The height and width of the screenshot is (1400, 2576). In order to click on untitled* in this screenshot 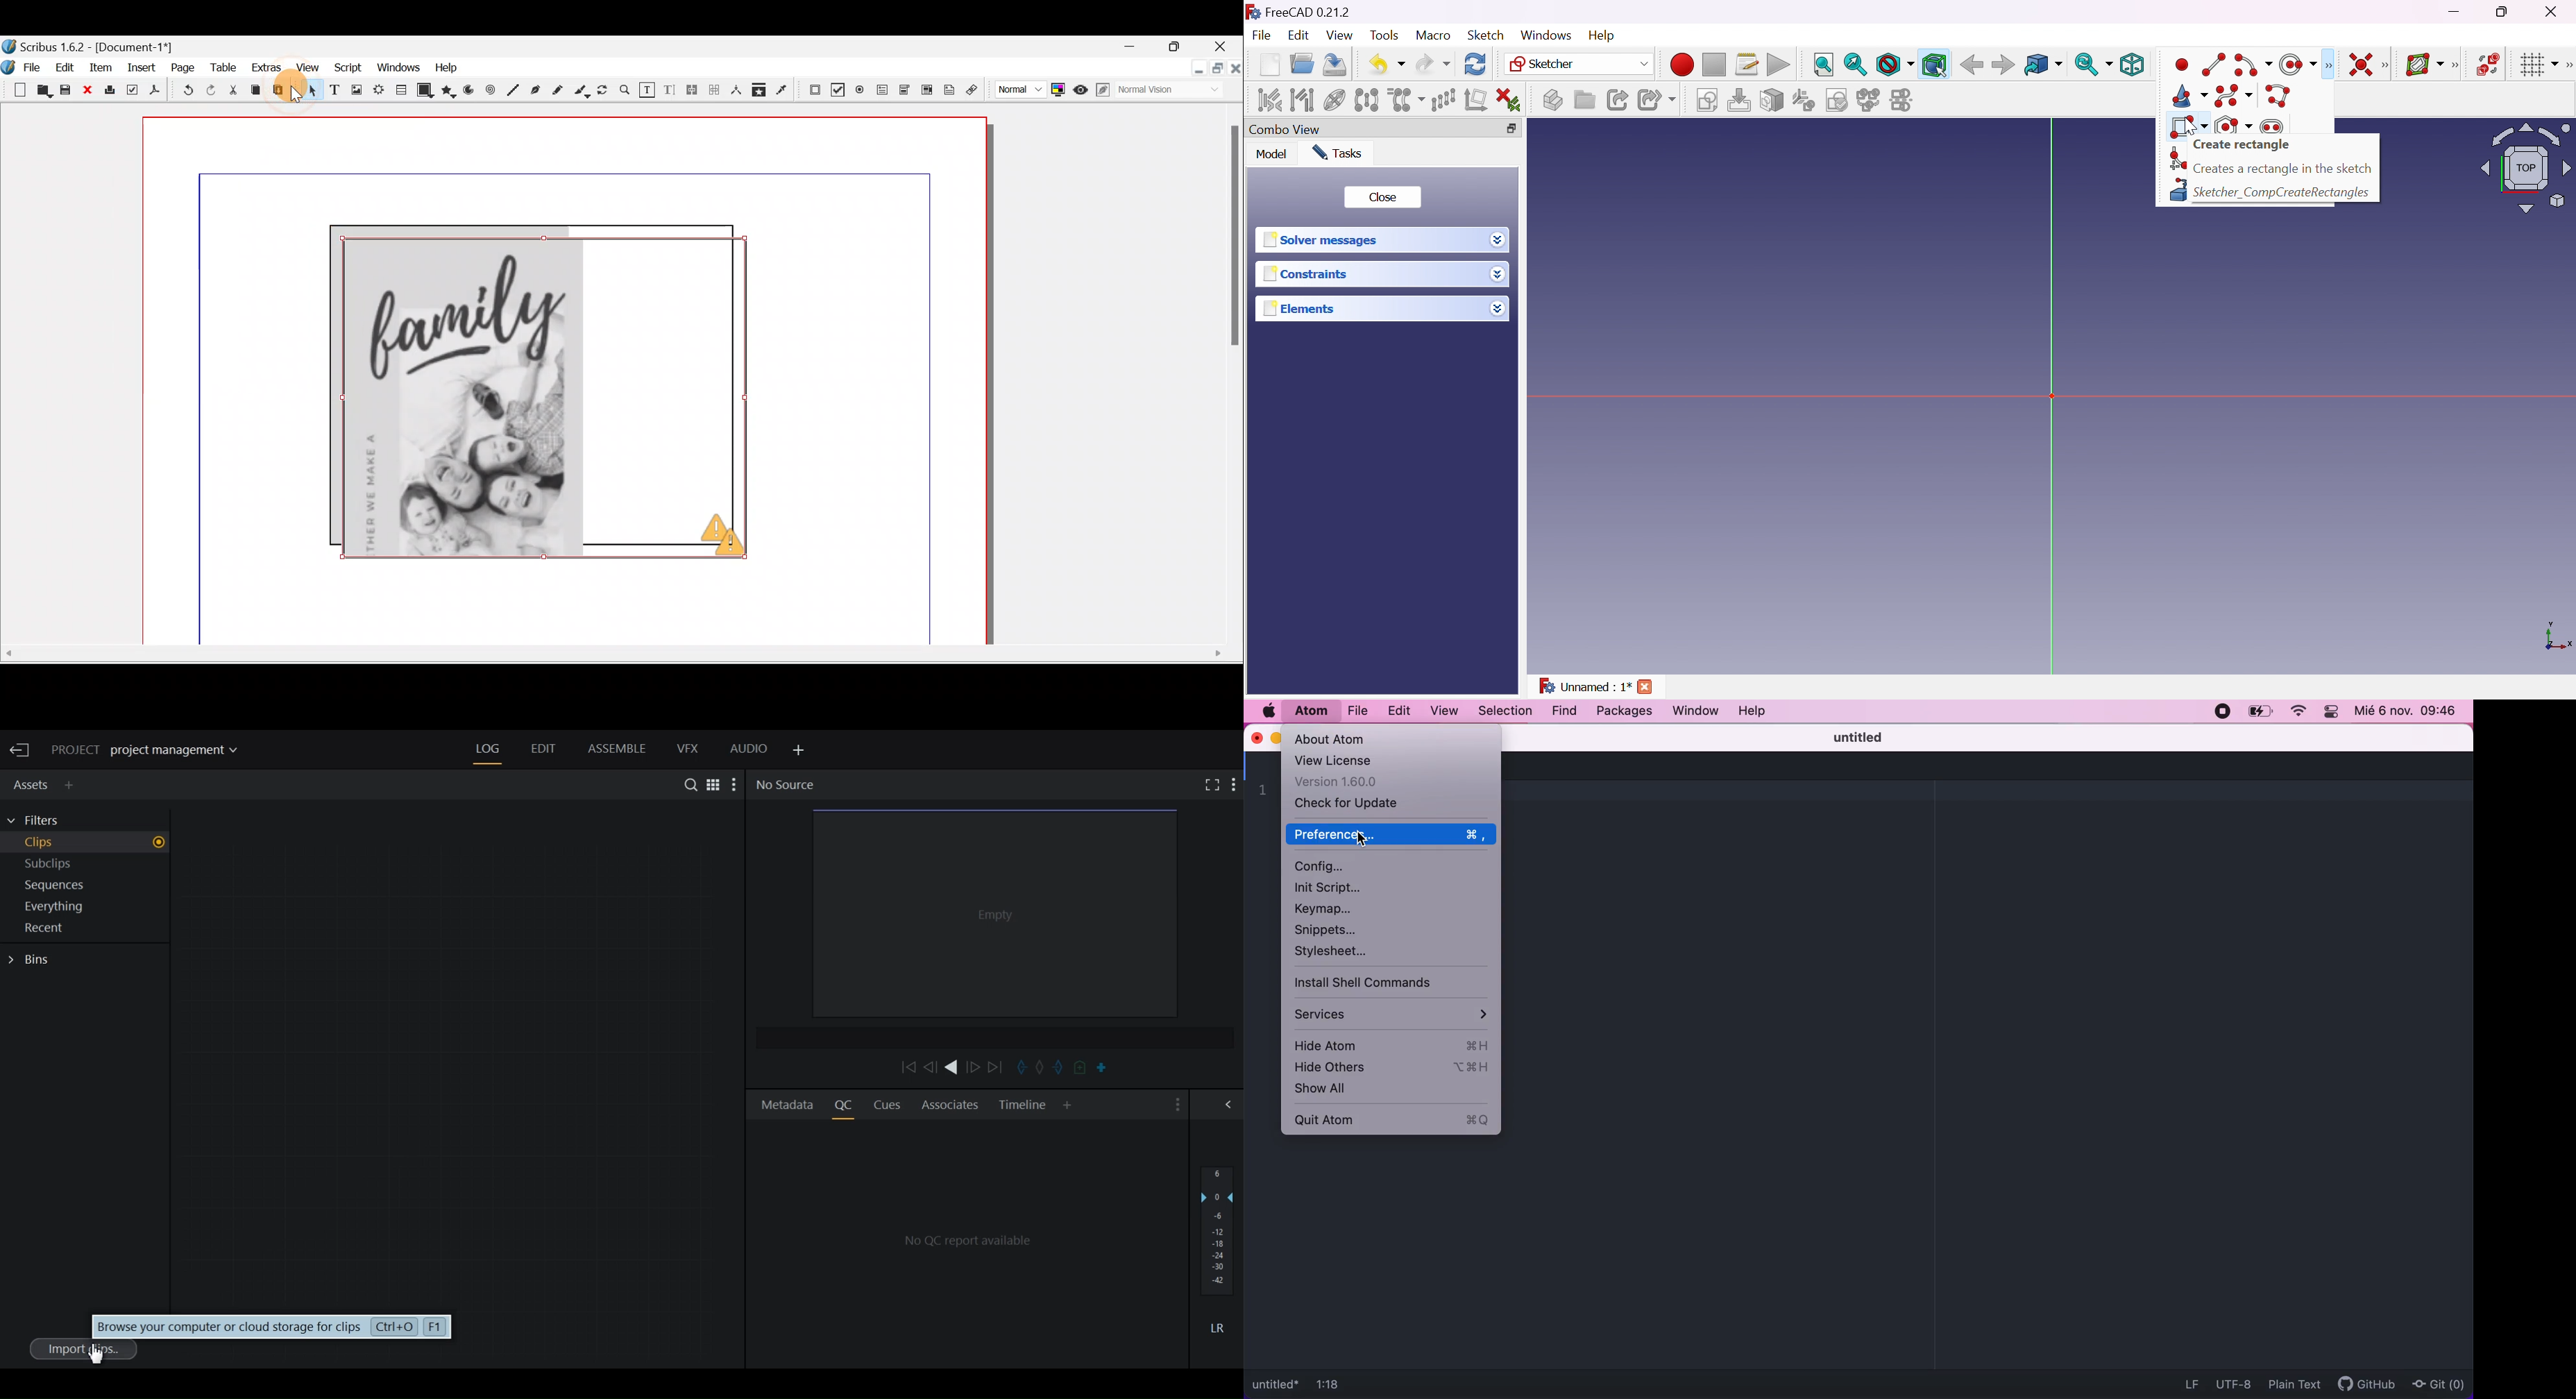, I will do `click(1274, 1385)`.